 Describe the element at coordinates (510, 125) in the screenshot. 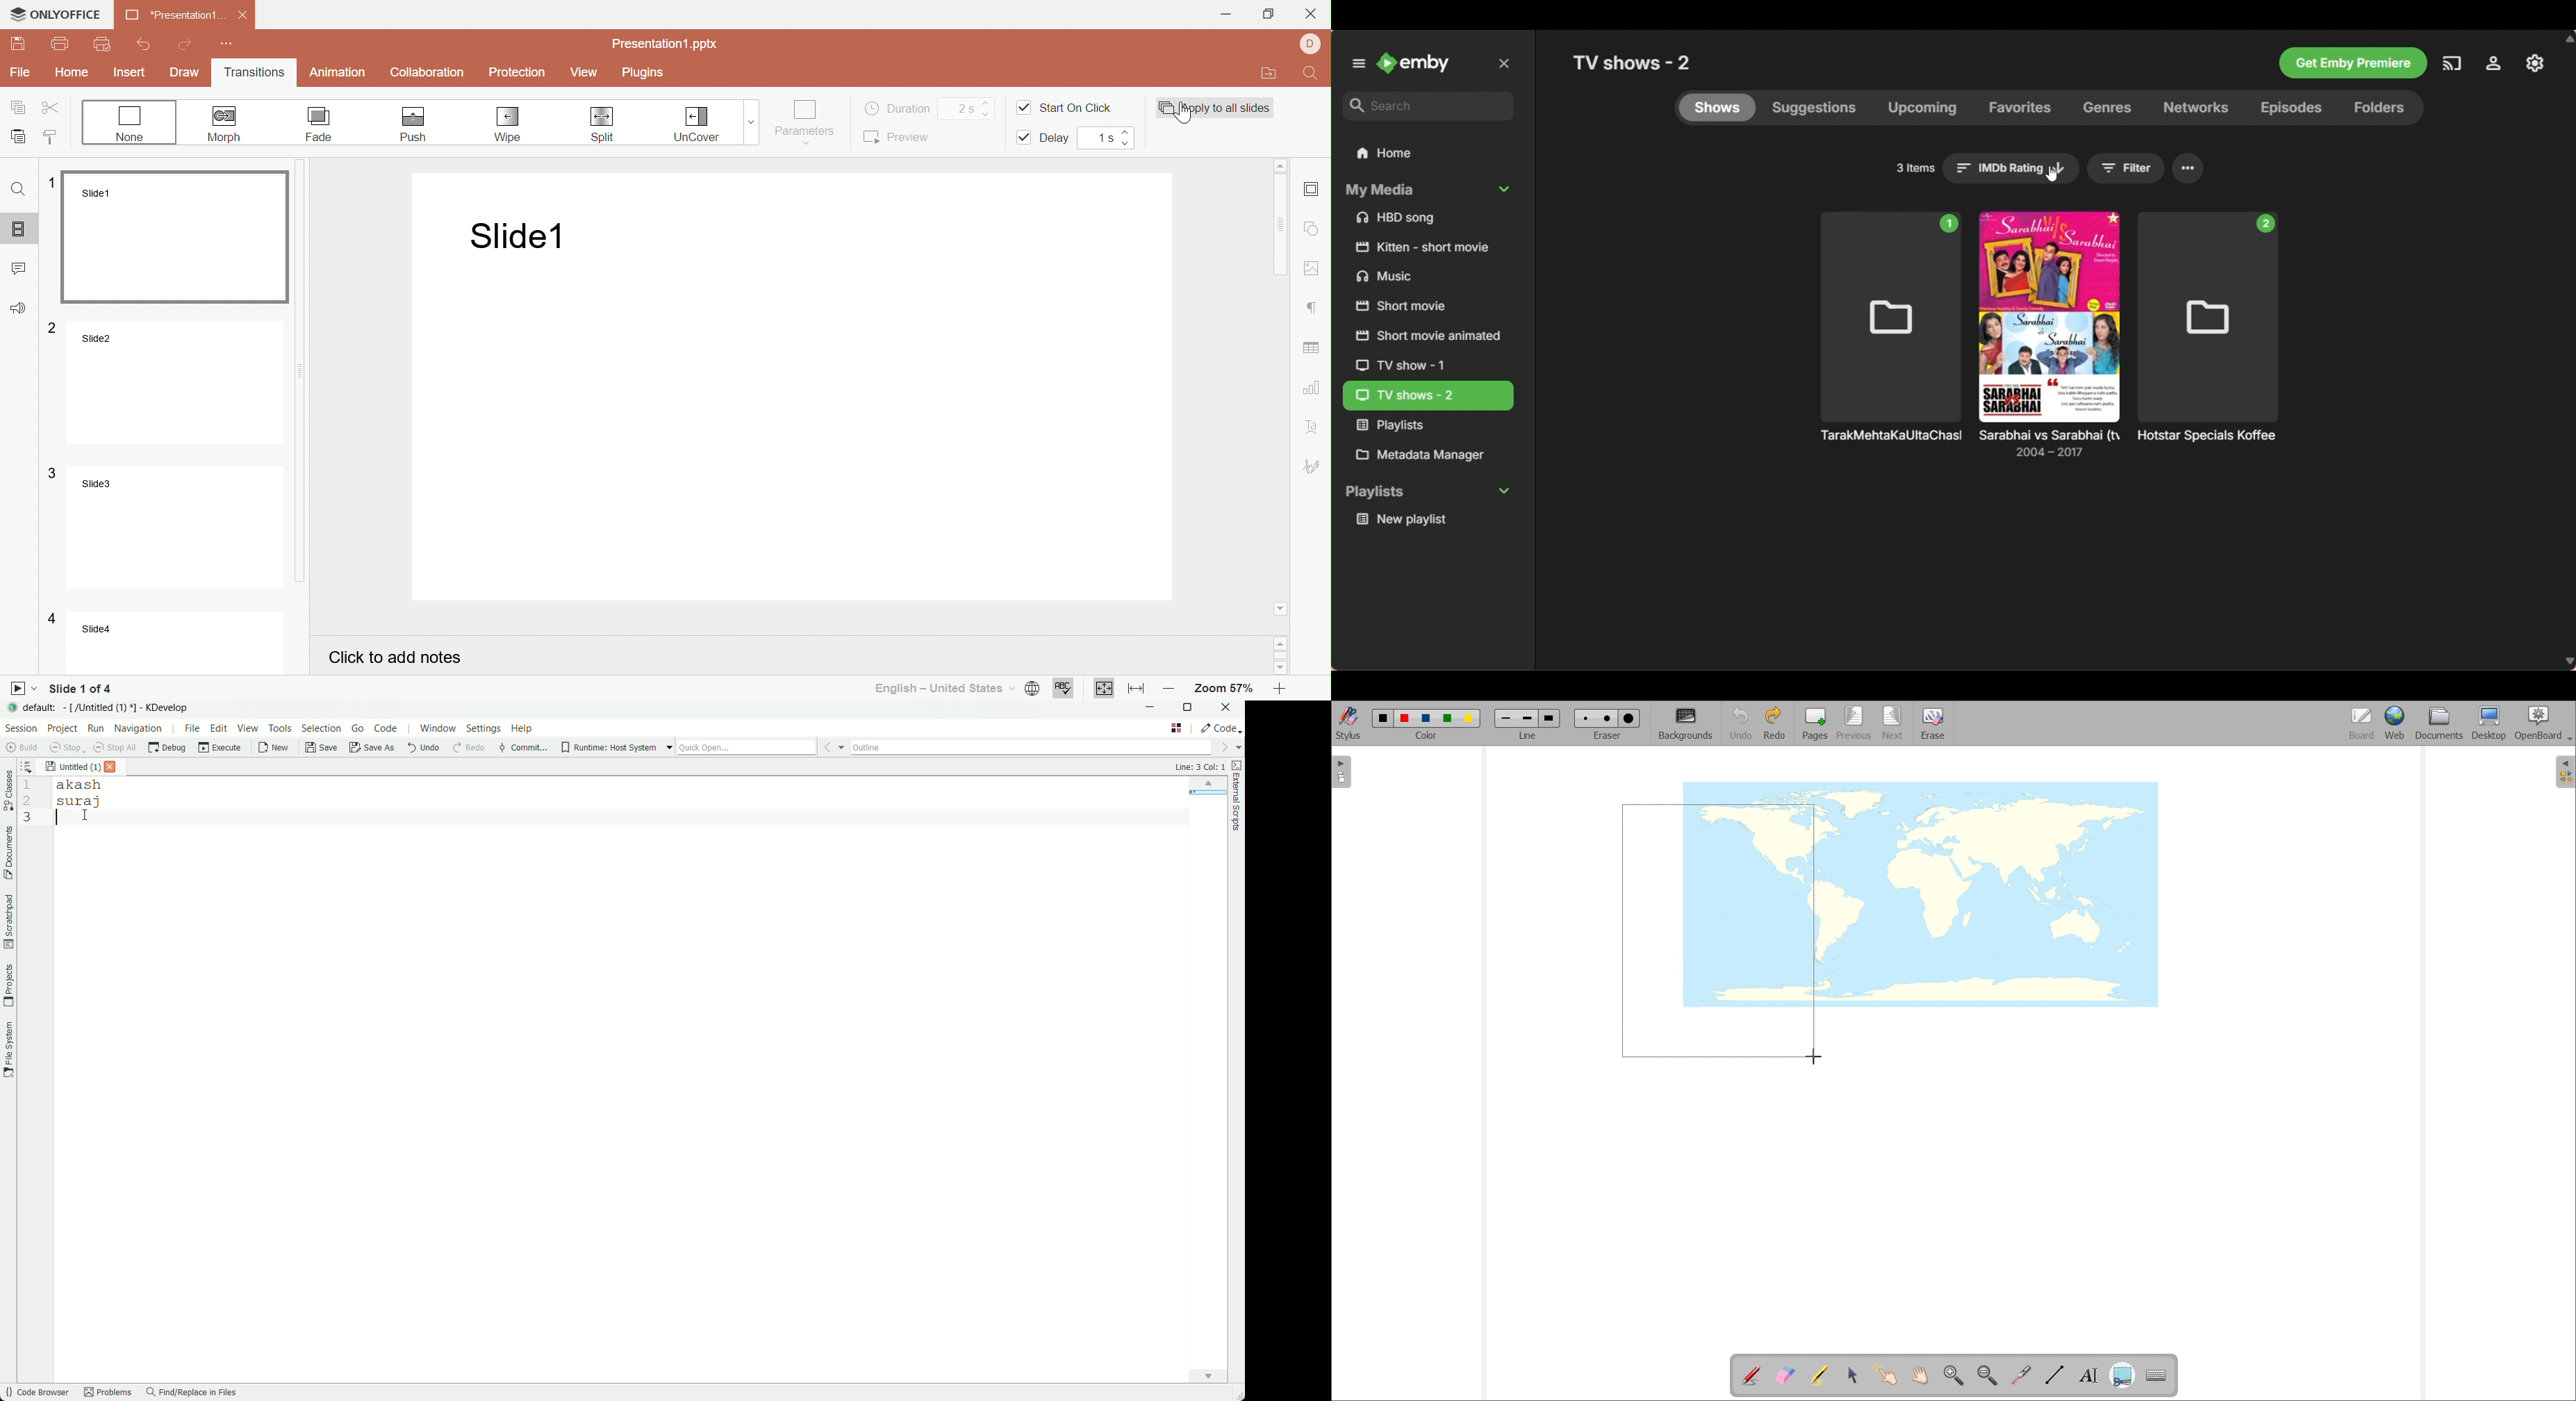

I see `Wipe` at that location.